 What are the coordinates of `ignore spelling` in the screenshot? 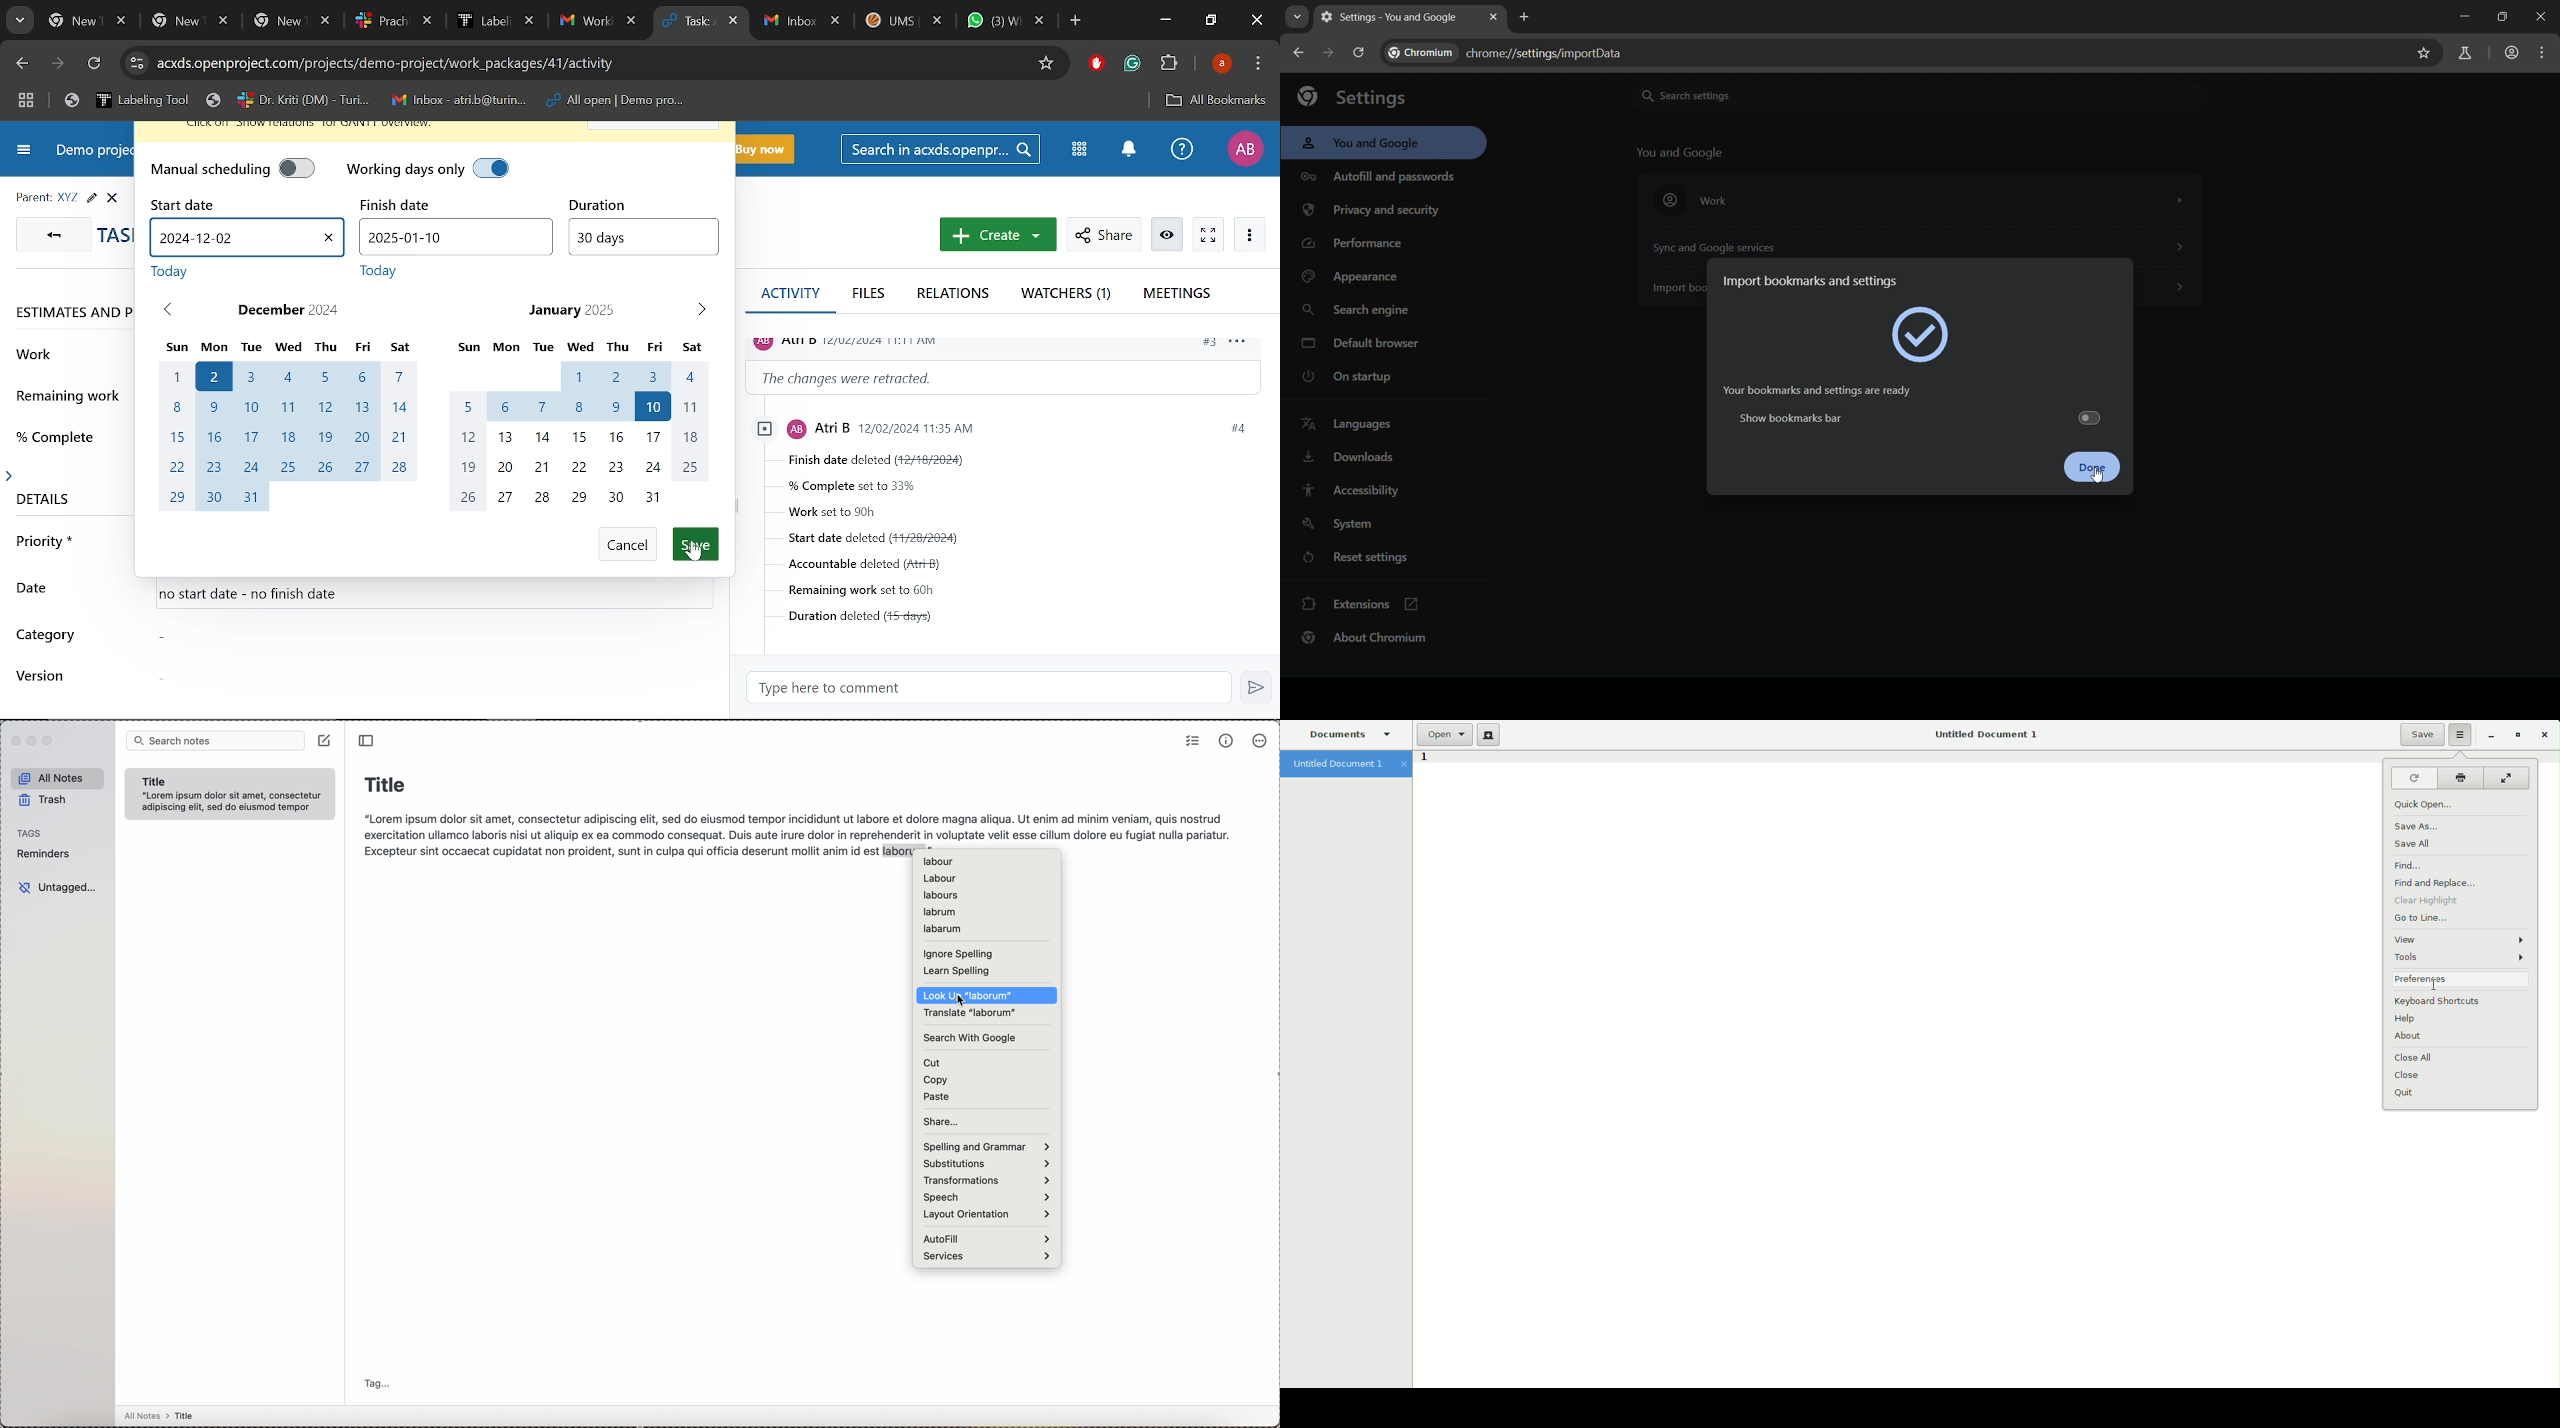 It's located at (957, 954).